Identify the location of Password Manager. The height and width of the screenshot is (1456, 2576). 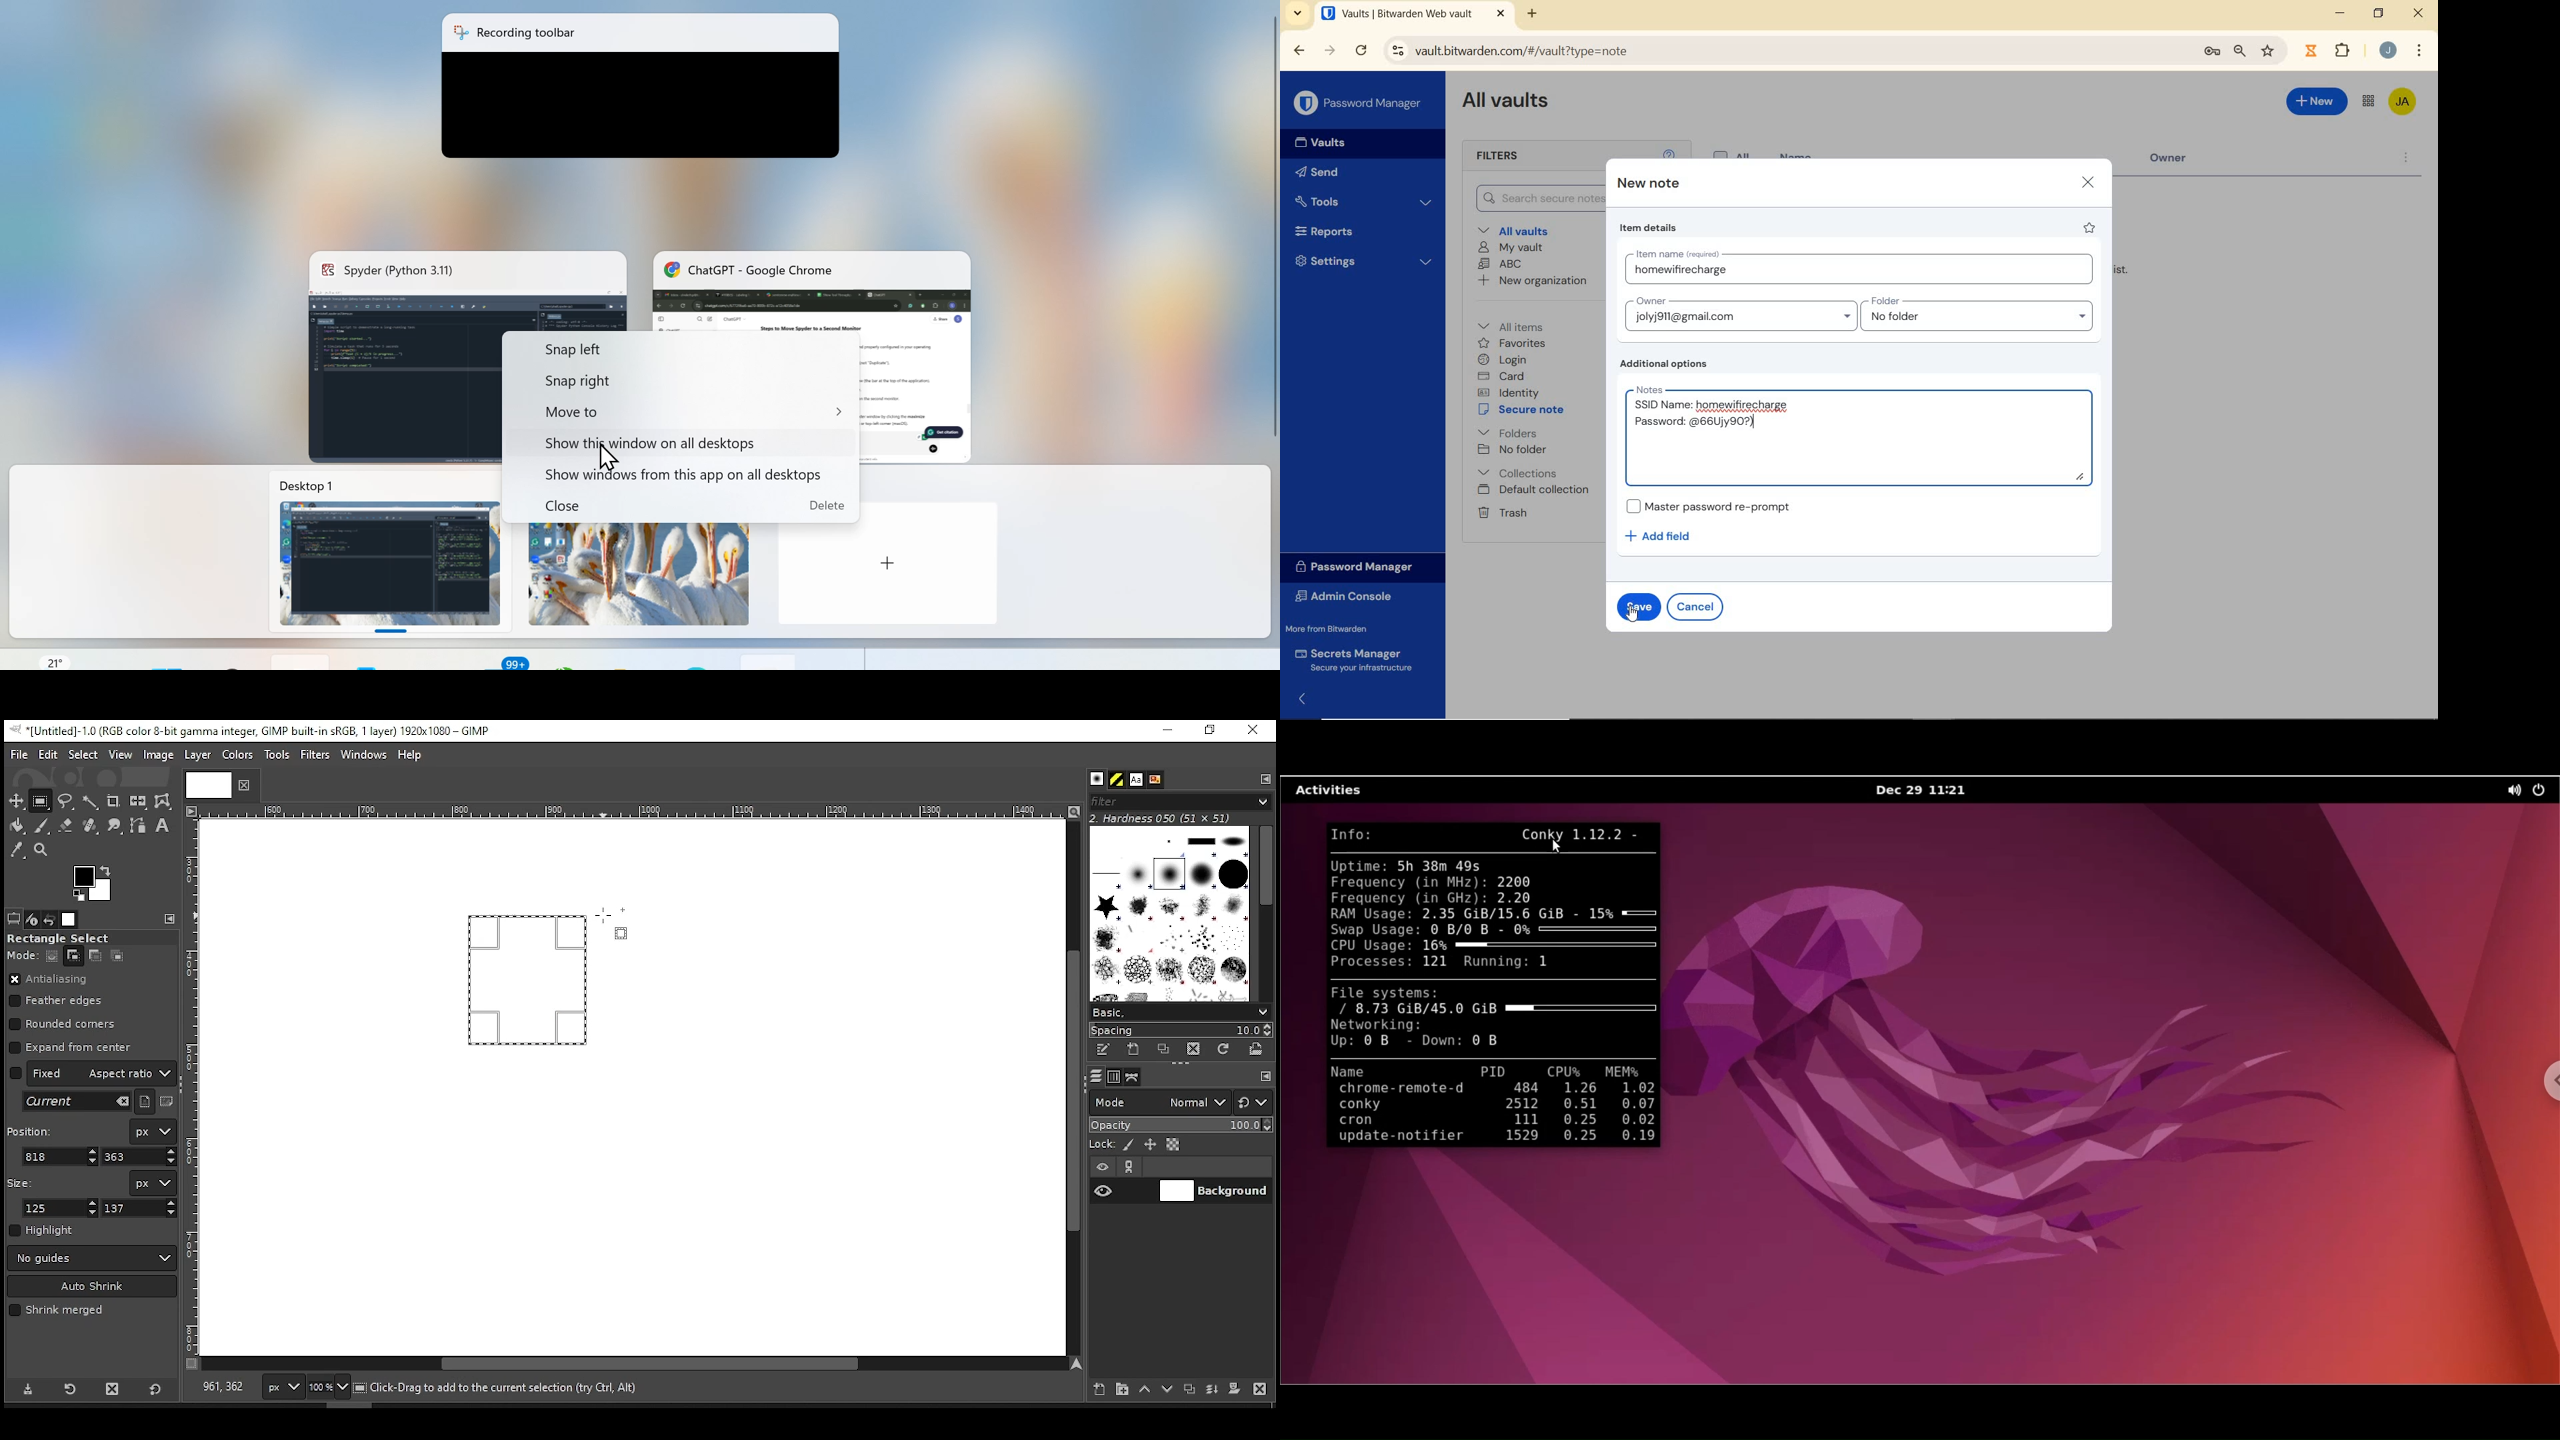
(1361, 568).